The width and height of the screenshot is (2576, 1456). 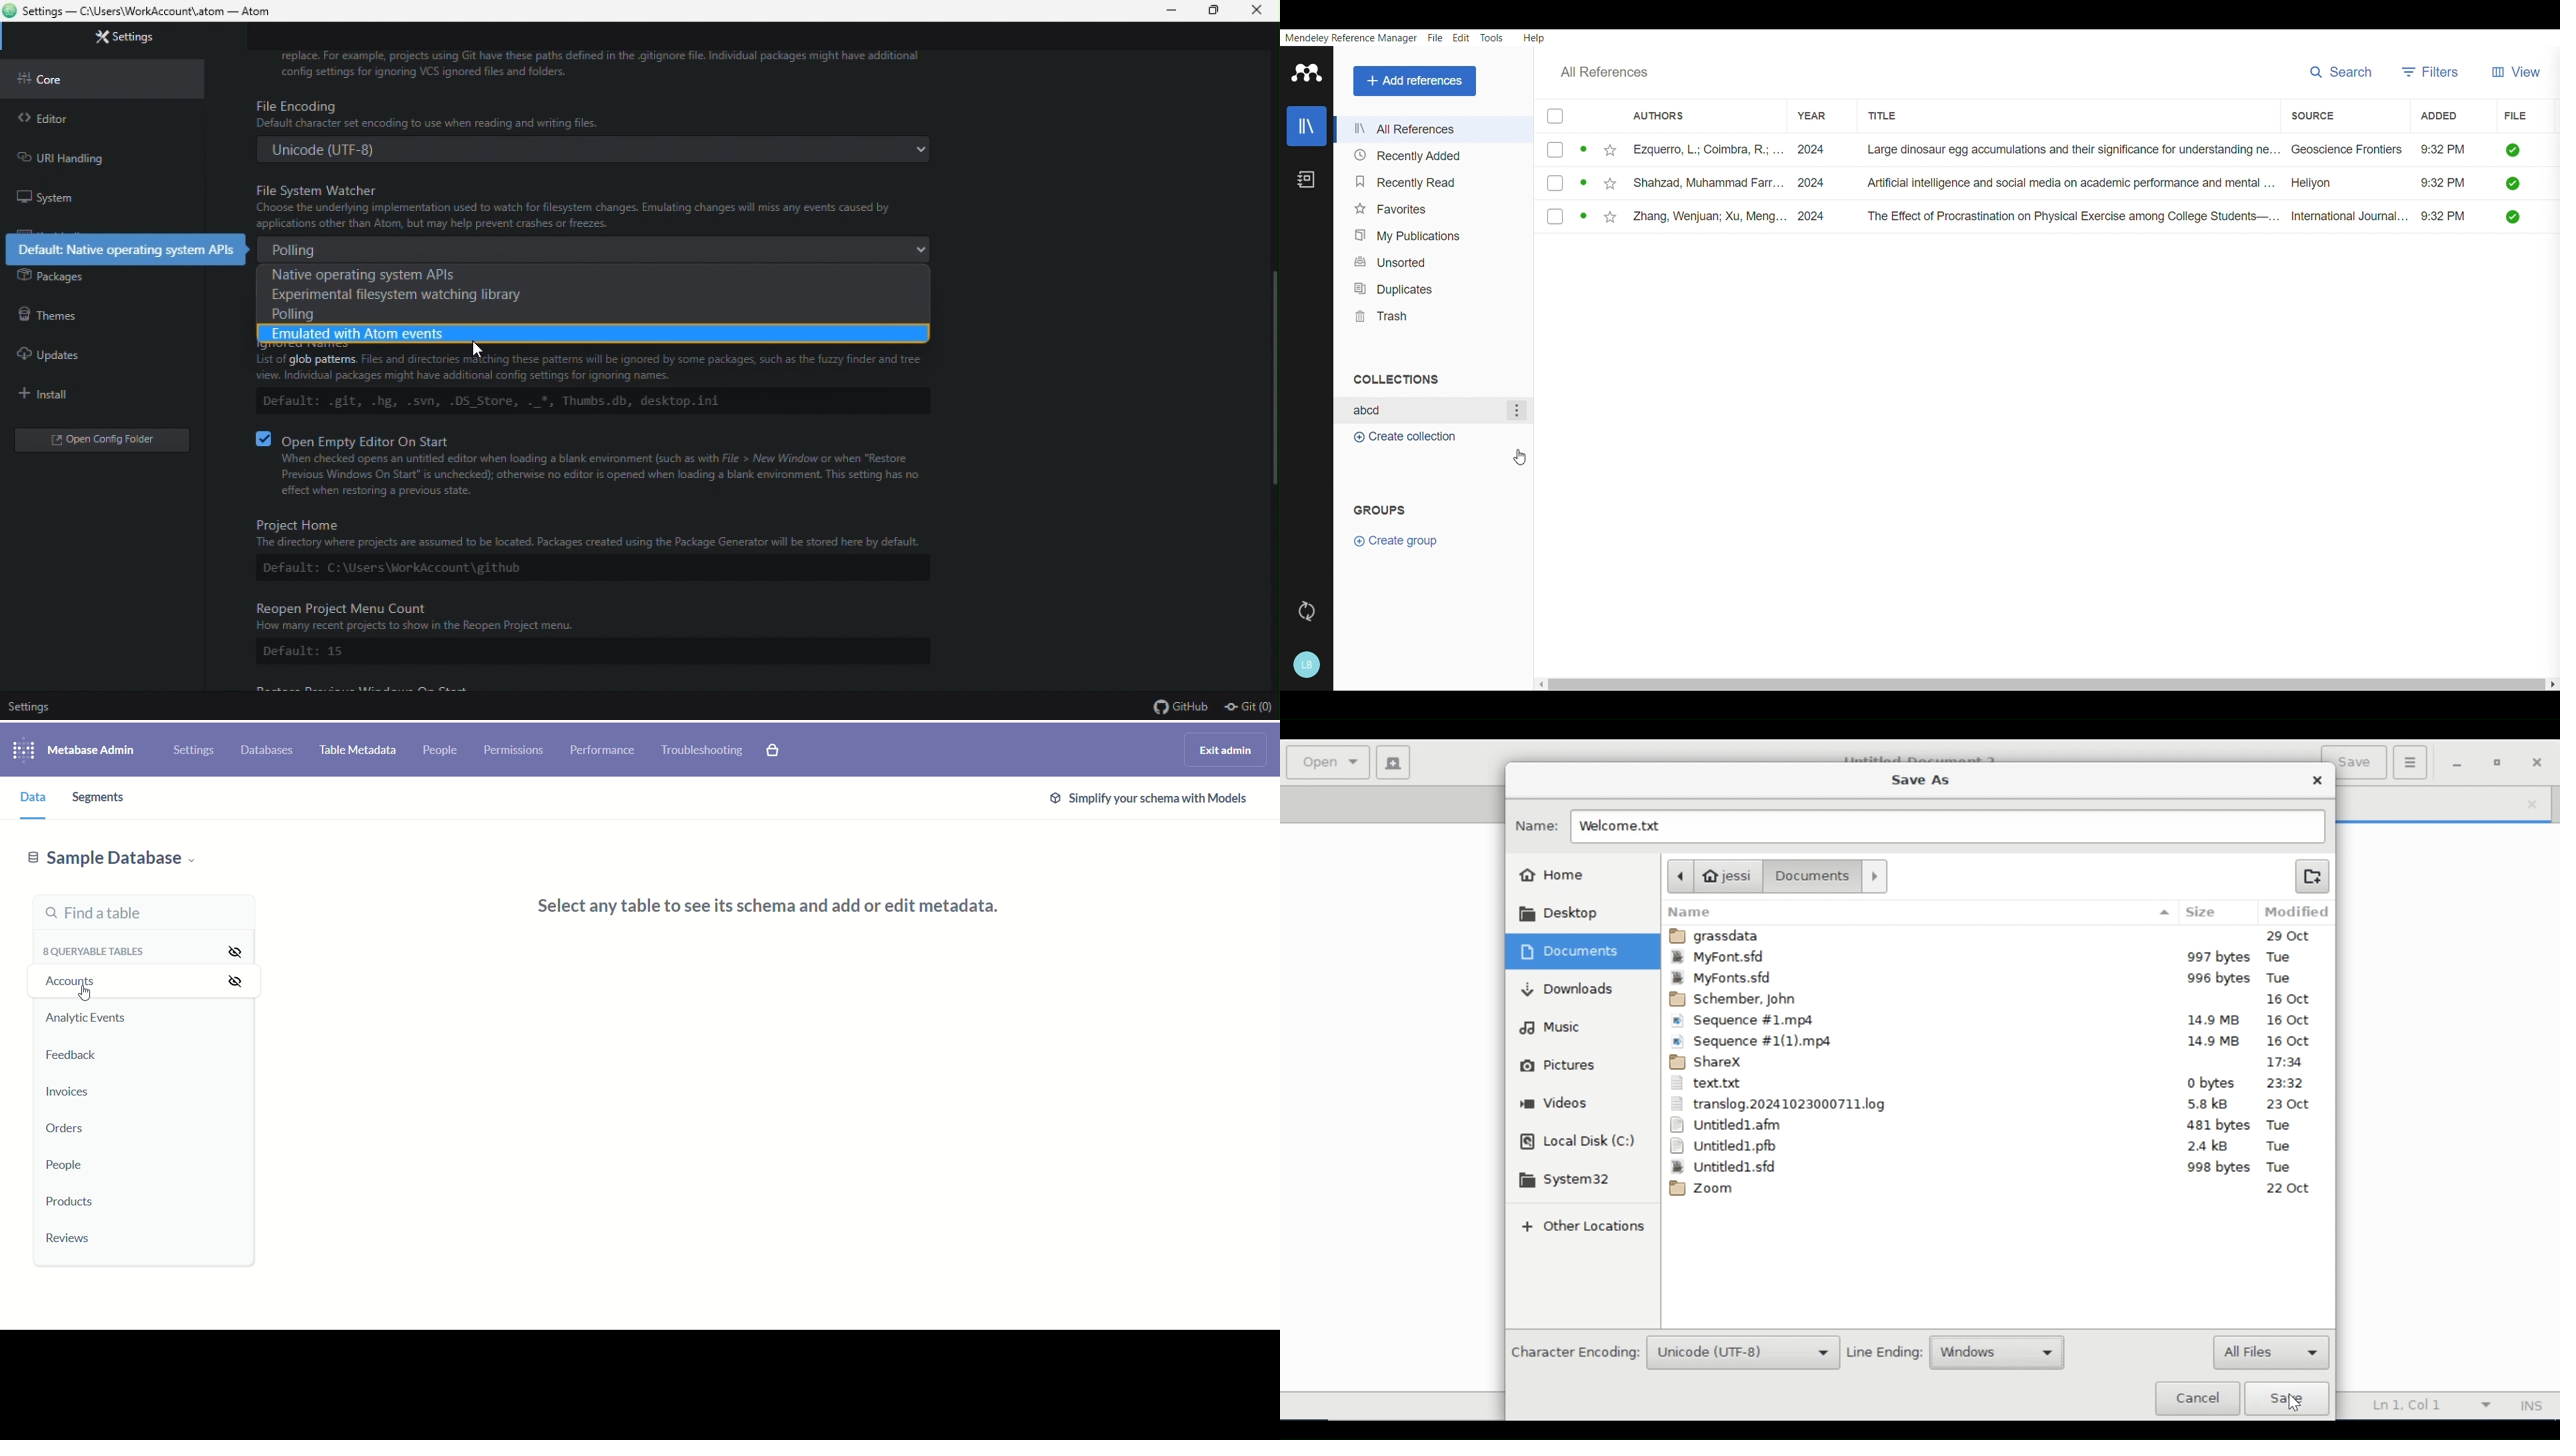 What do you see at coordinates (2426, 1405) in the screenshot?
I see `Line Column Preference` at bounding box center [2426, 1405].